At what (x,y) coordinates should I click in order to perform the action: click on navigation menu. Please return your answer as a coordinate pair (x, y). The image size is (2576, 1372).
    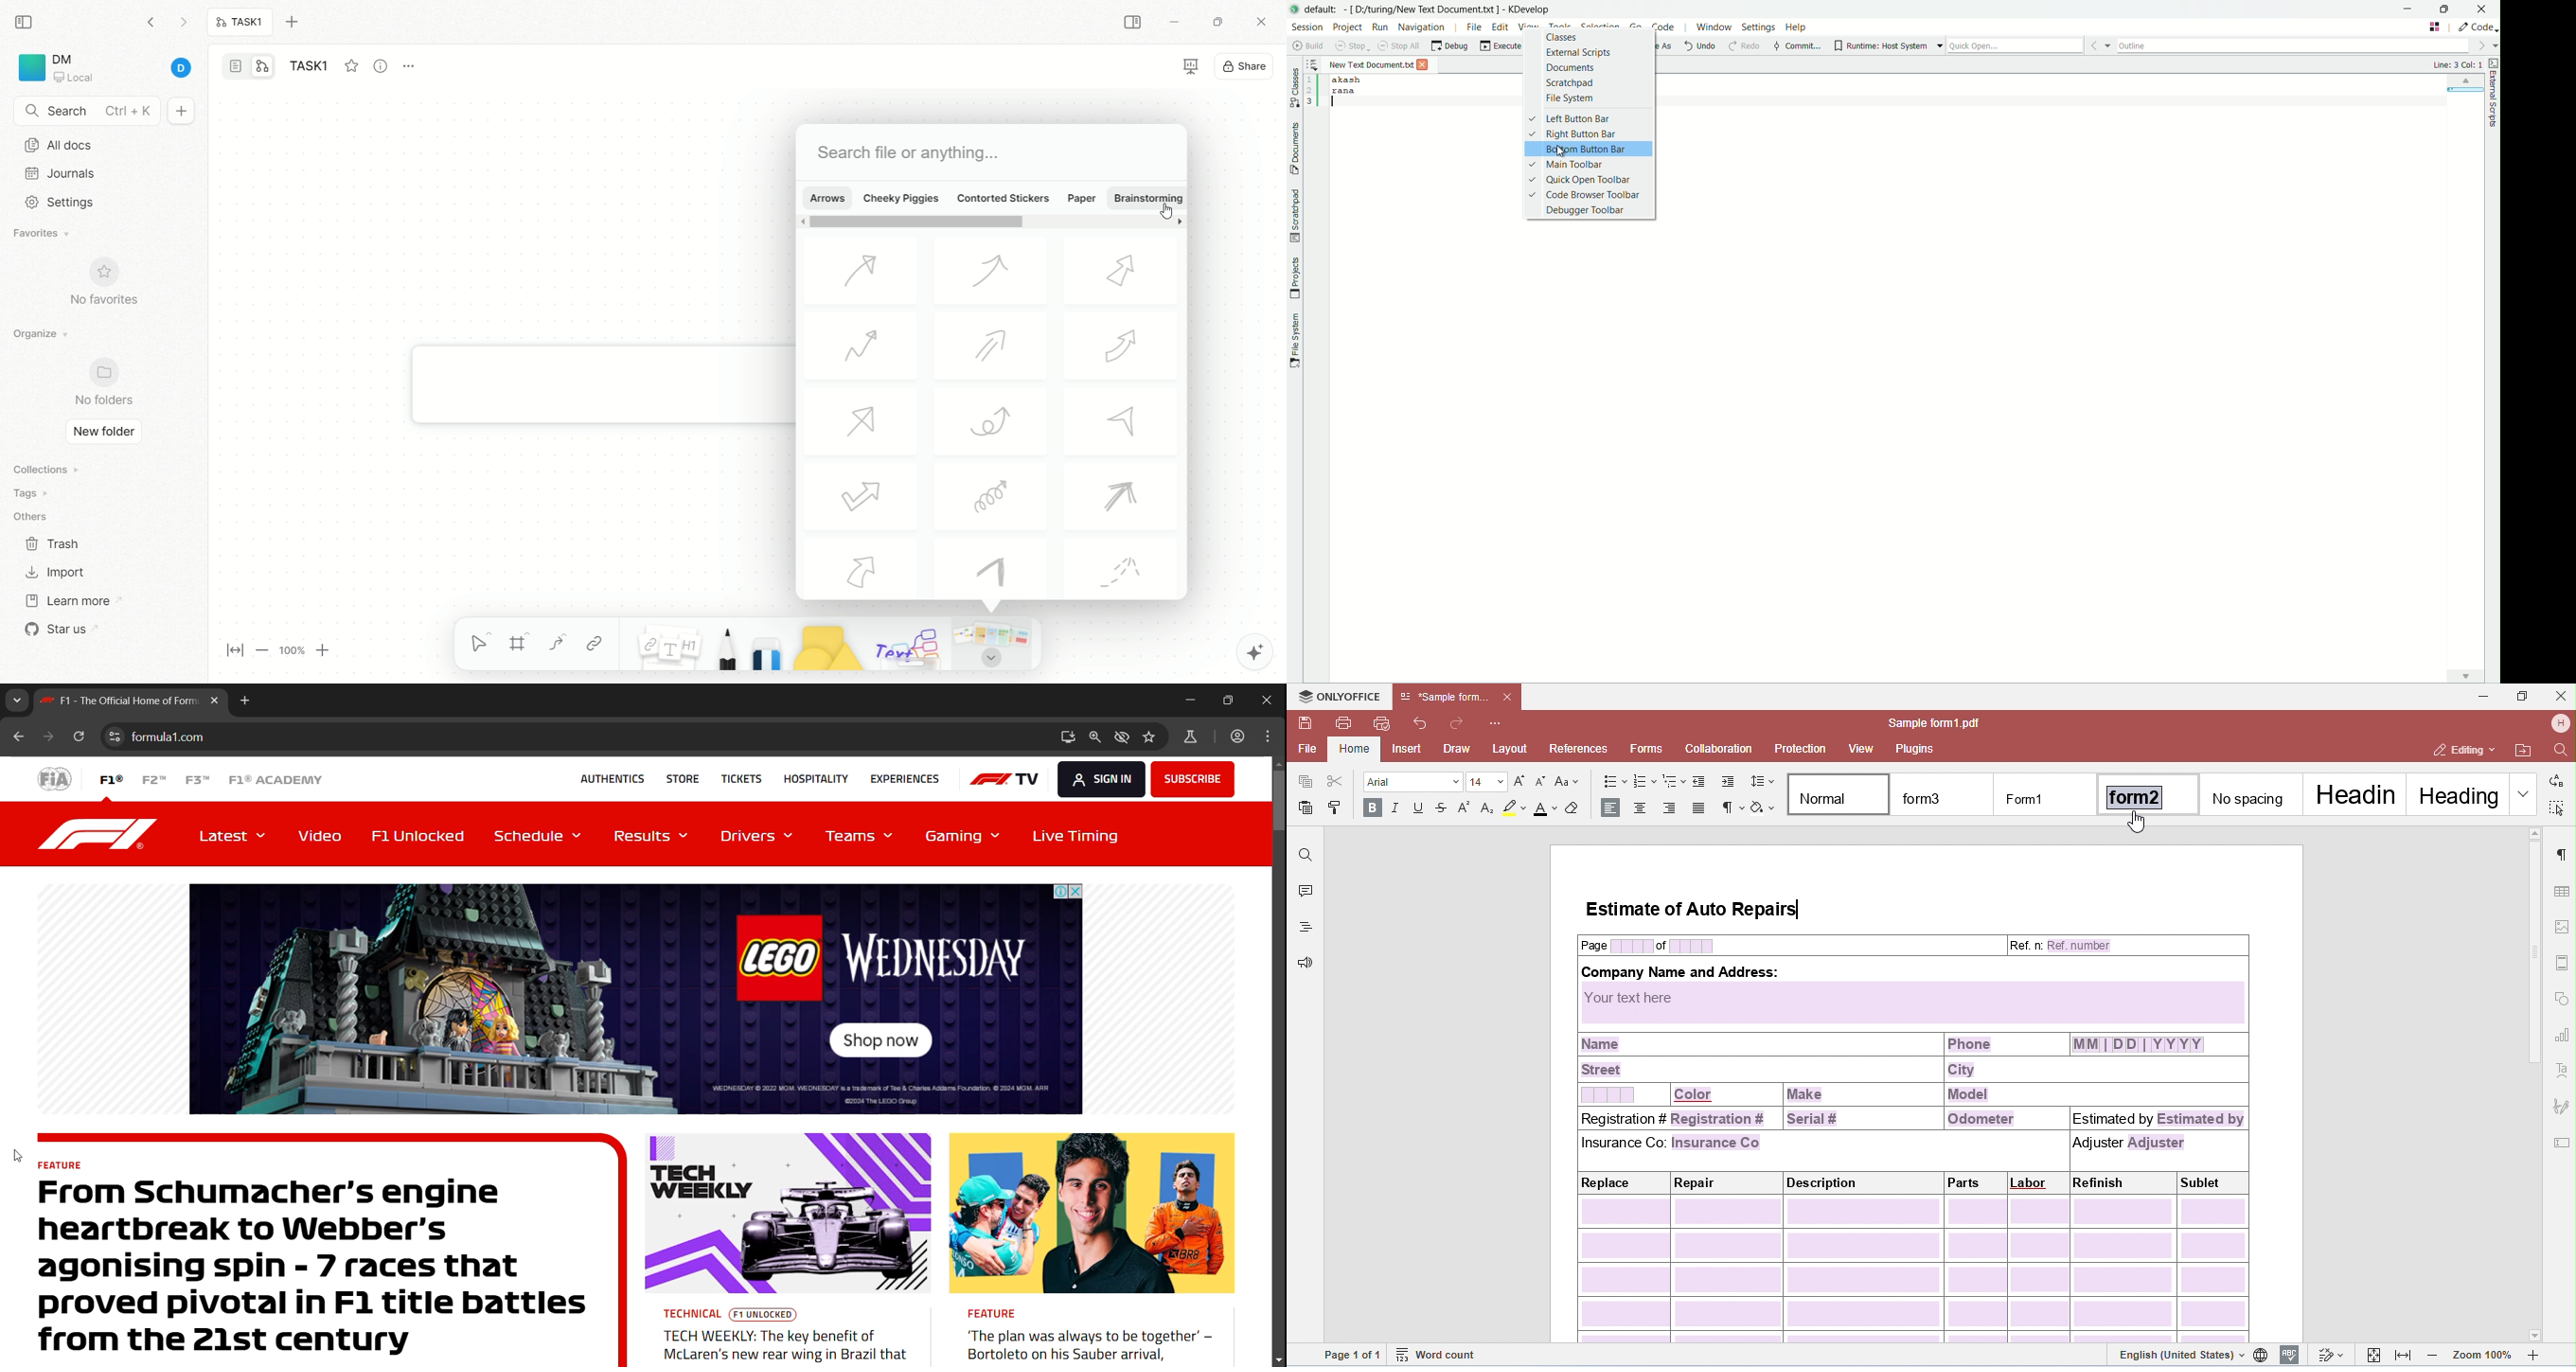
    Looking at the image, I should click on (1422, 28).